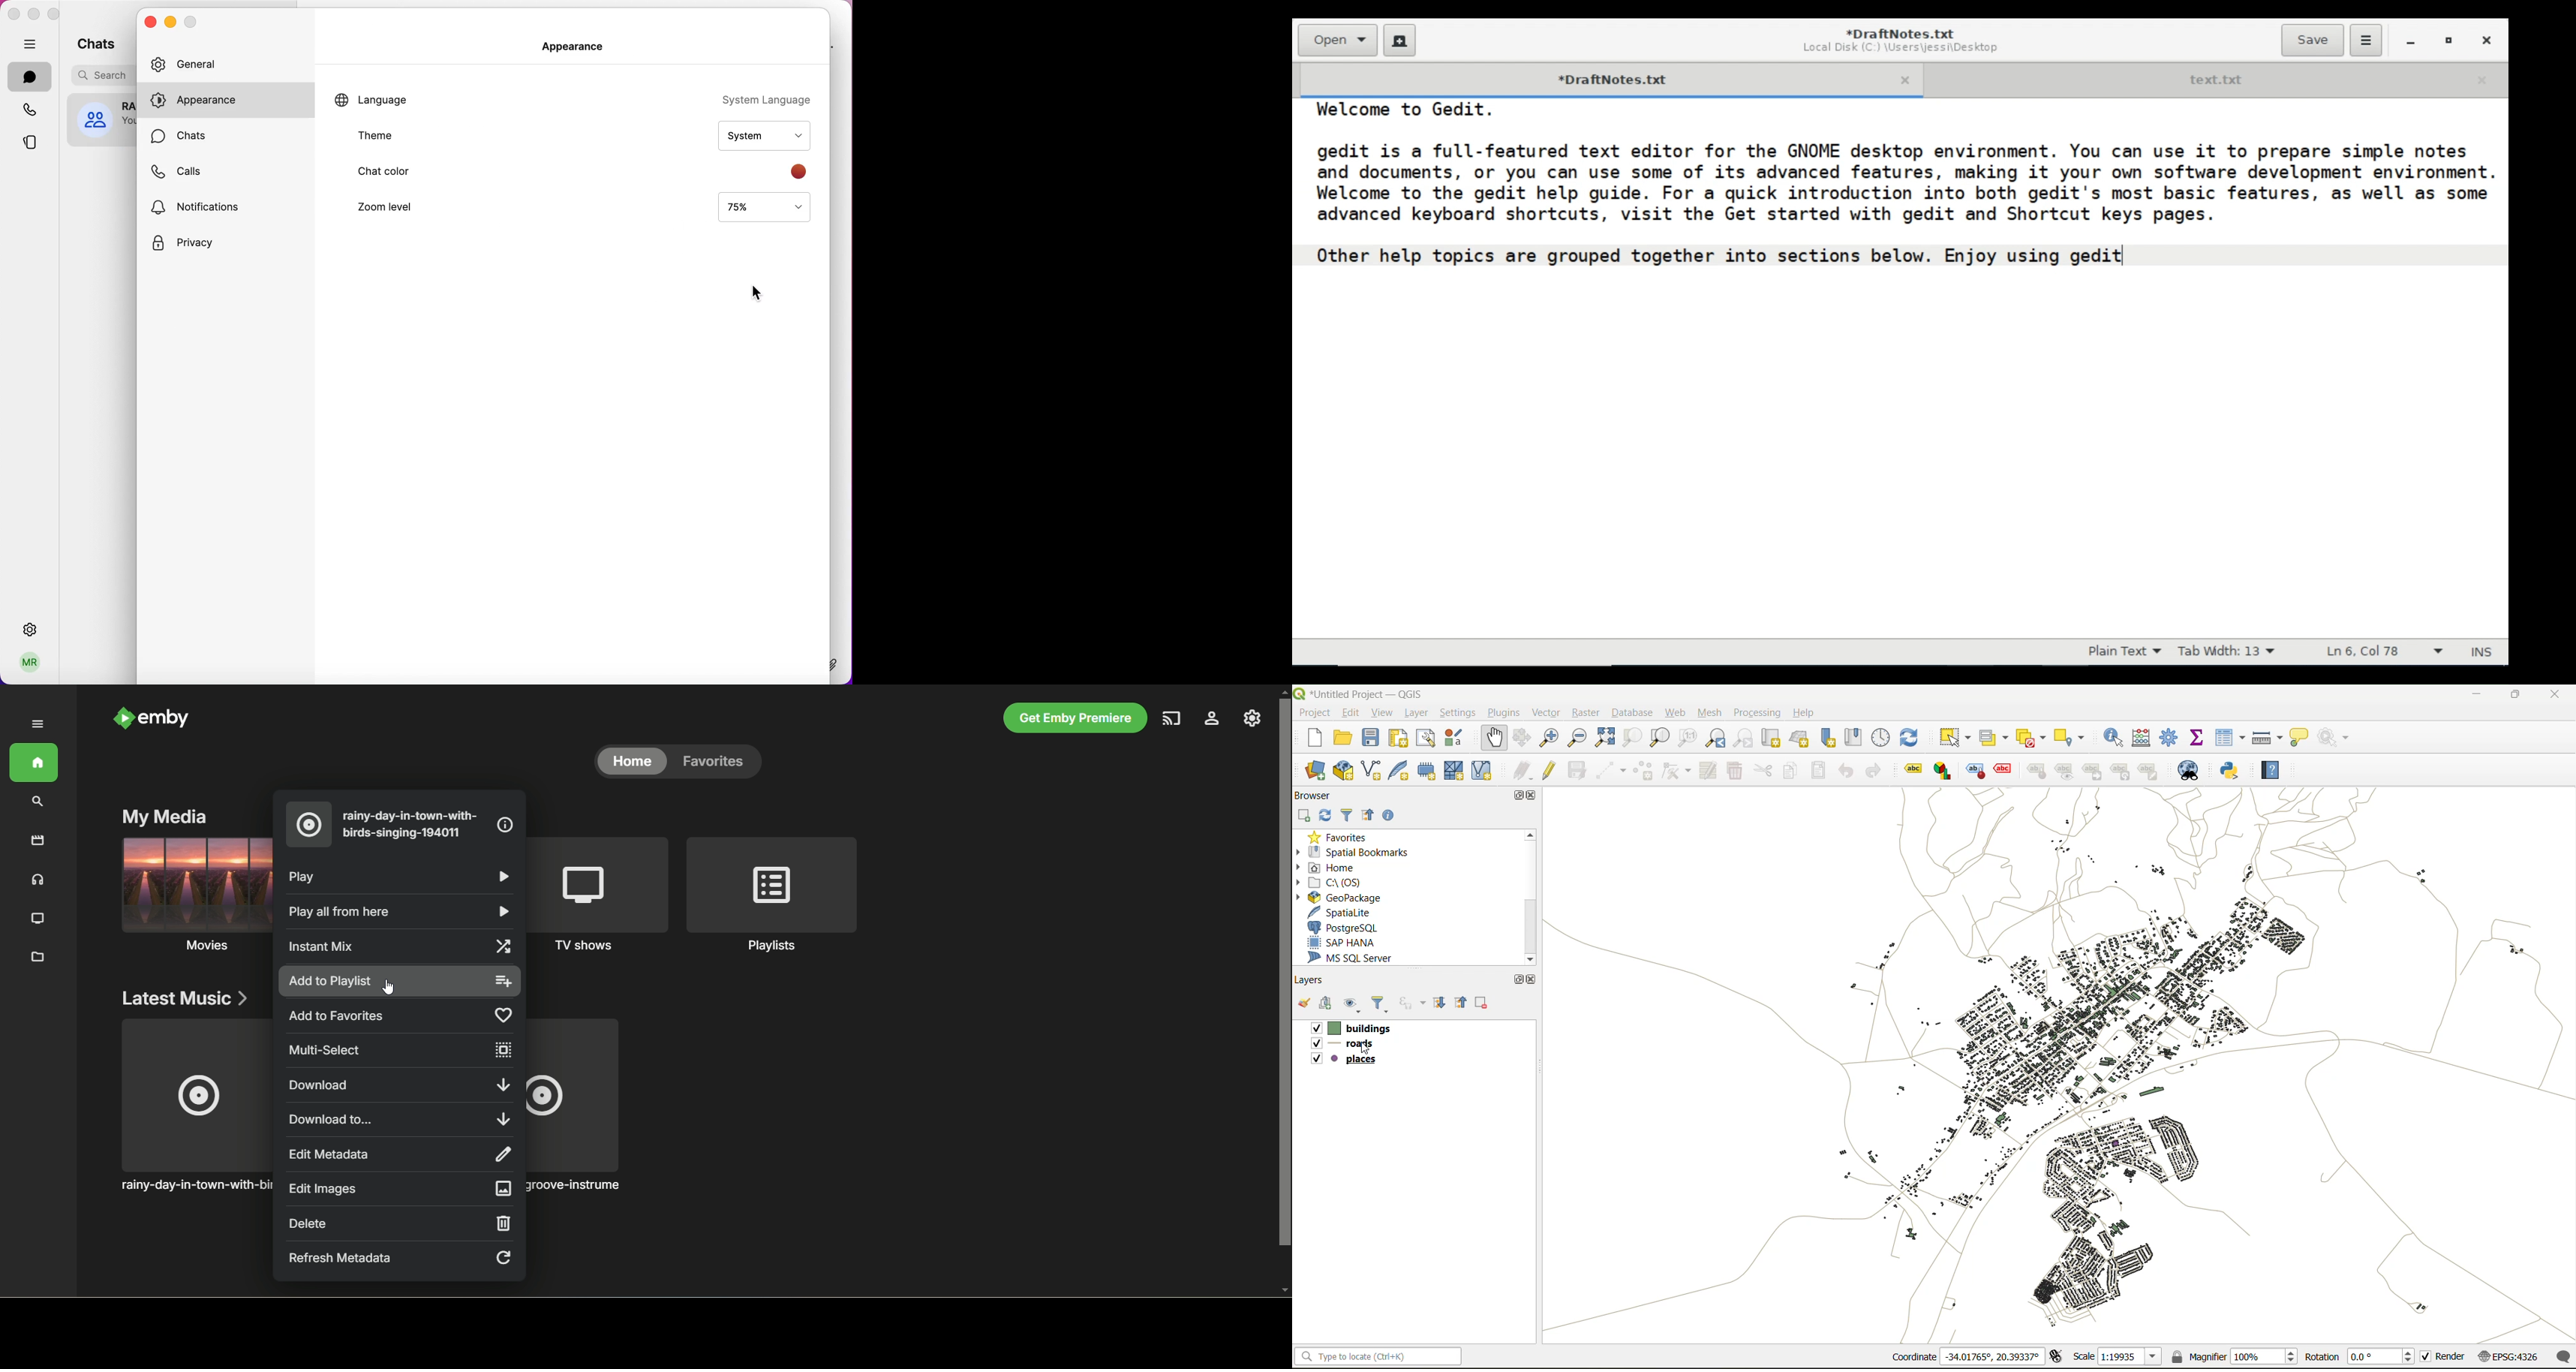 This screenshot has height=1372, width=2576. Describe the element at coordinates (1520, 772) in the screenshot. I see `edits` at that location.